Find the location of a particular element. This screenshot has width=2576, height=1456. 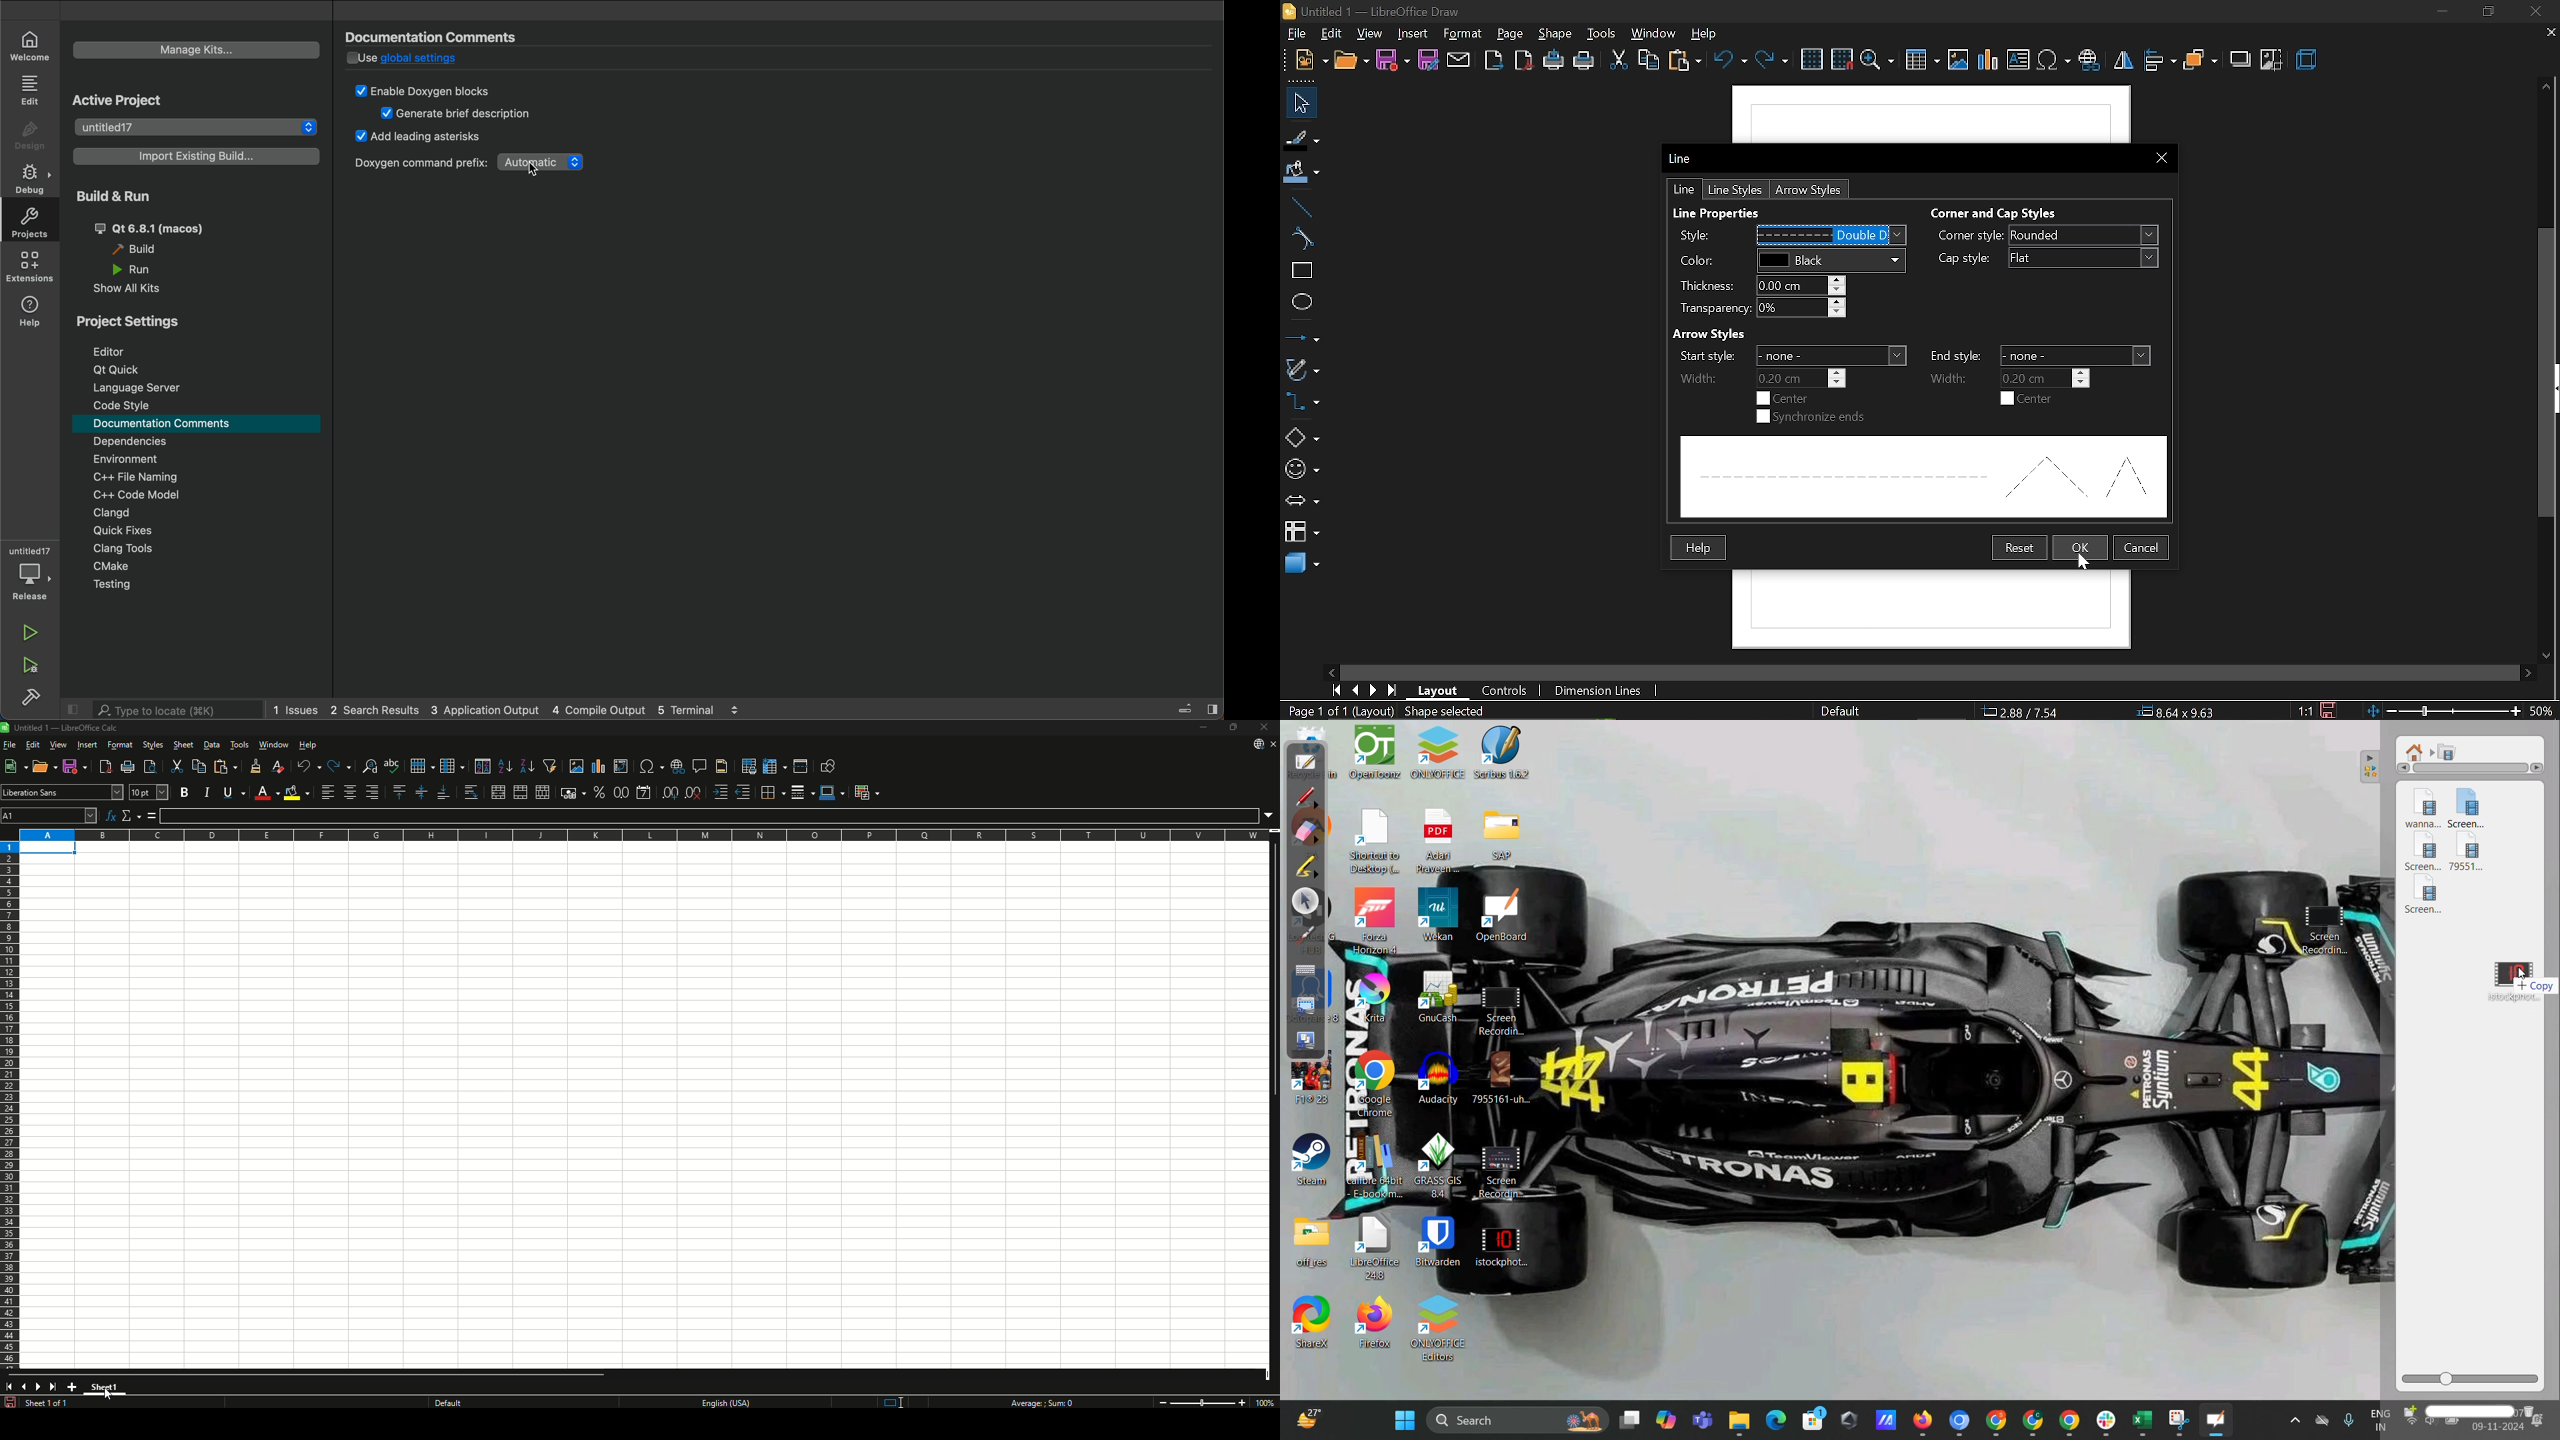

Font Name is located at coordinates (117, 792).